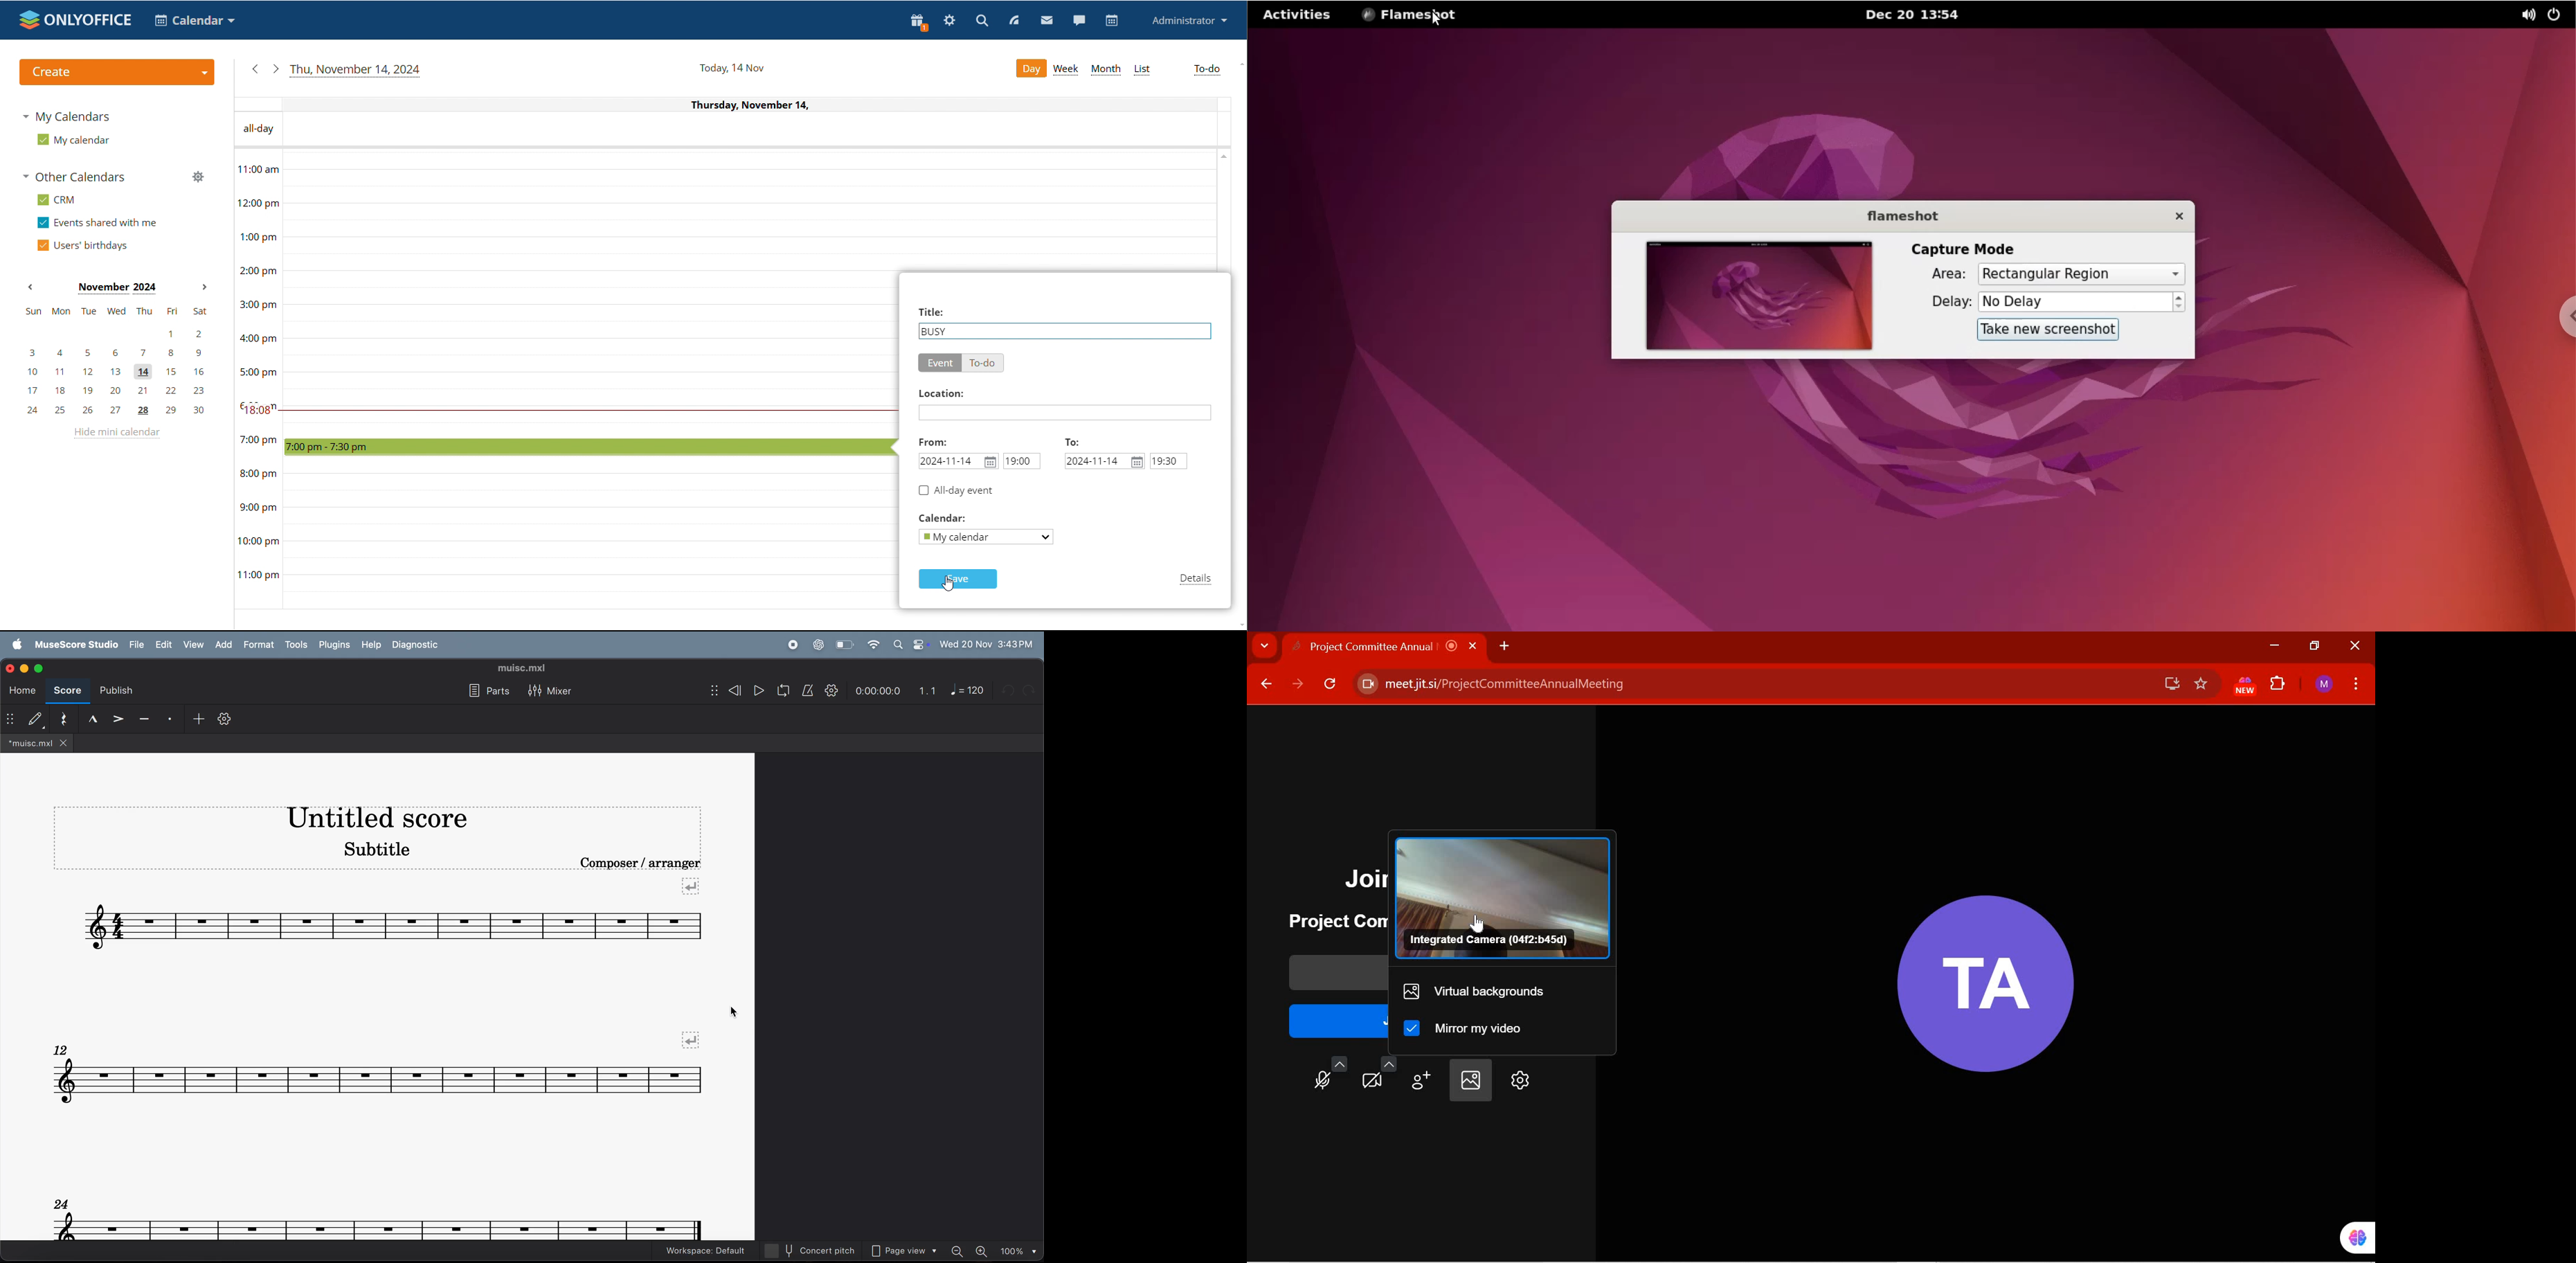 The width and height of the screenshot is (2576, 1288). Describe the element at coordinates (1264, 647) in the screenshot. I see `SEARCH TABS` at that location.